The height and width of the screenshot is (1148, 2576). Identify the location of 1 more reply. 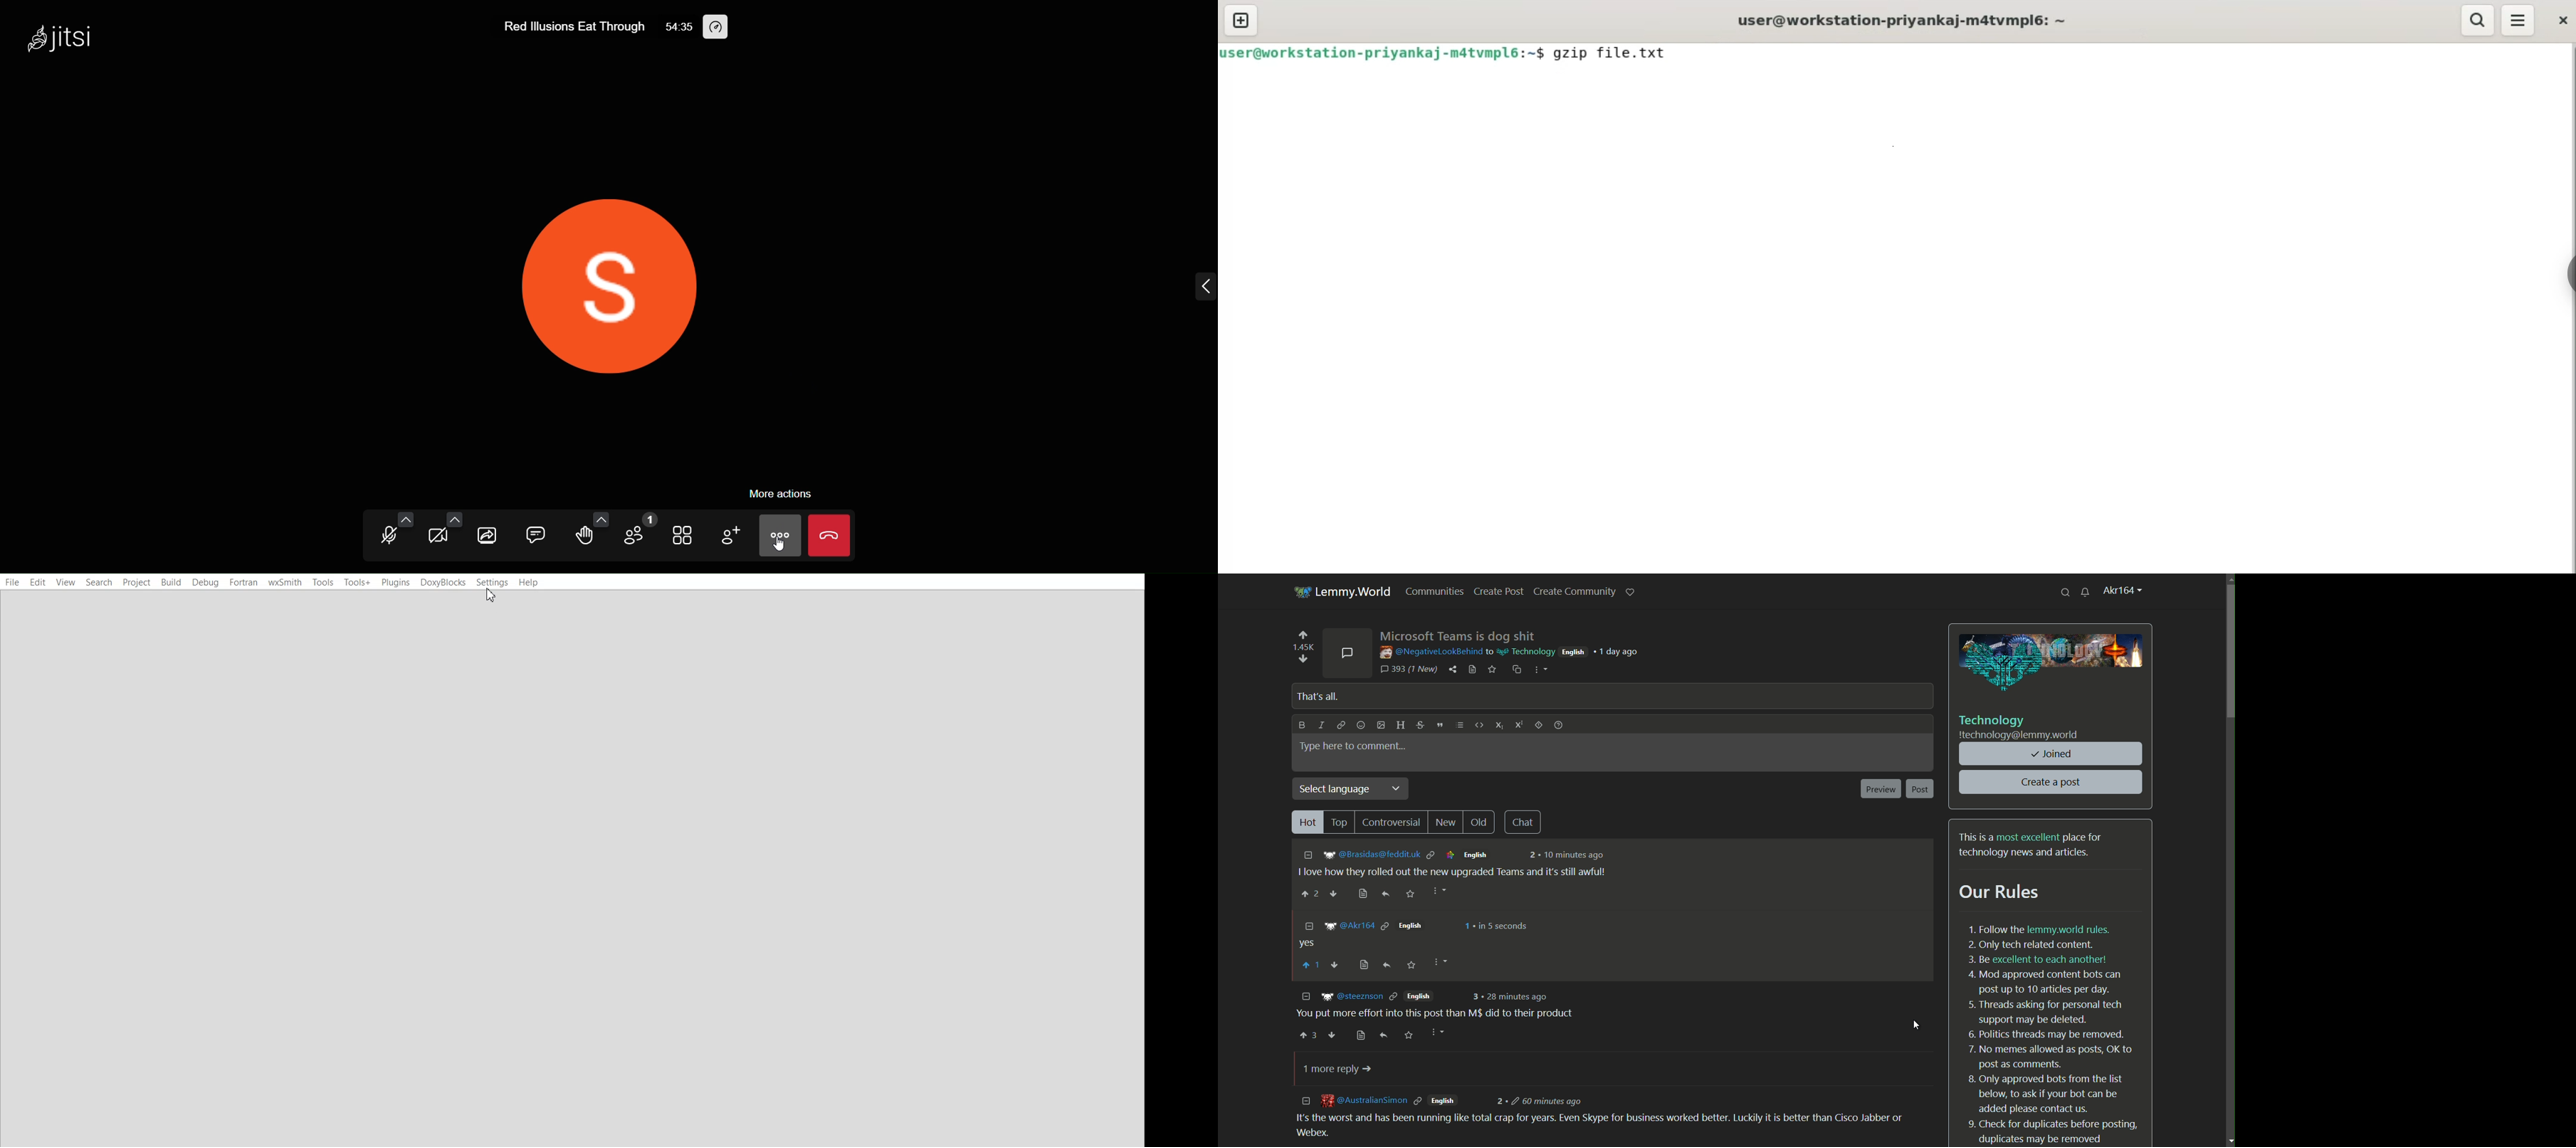
(1342, 1071).